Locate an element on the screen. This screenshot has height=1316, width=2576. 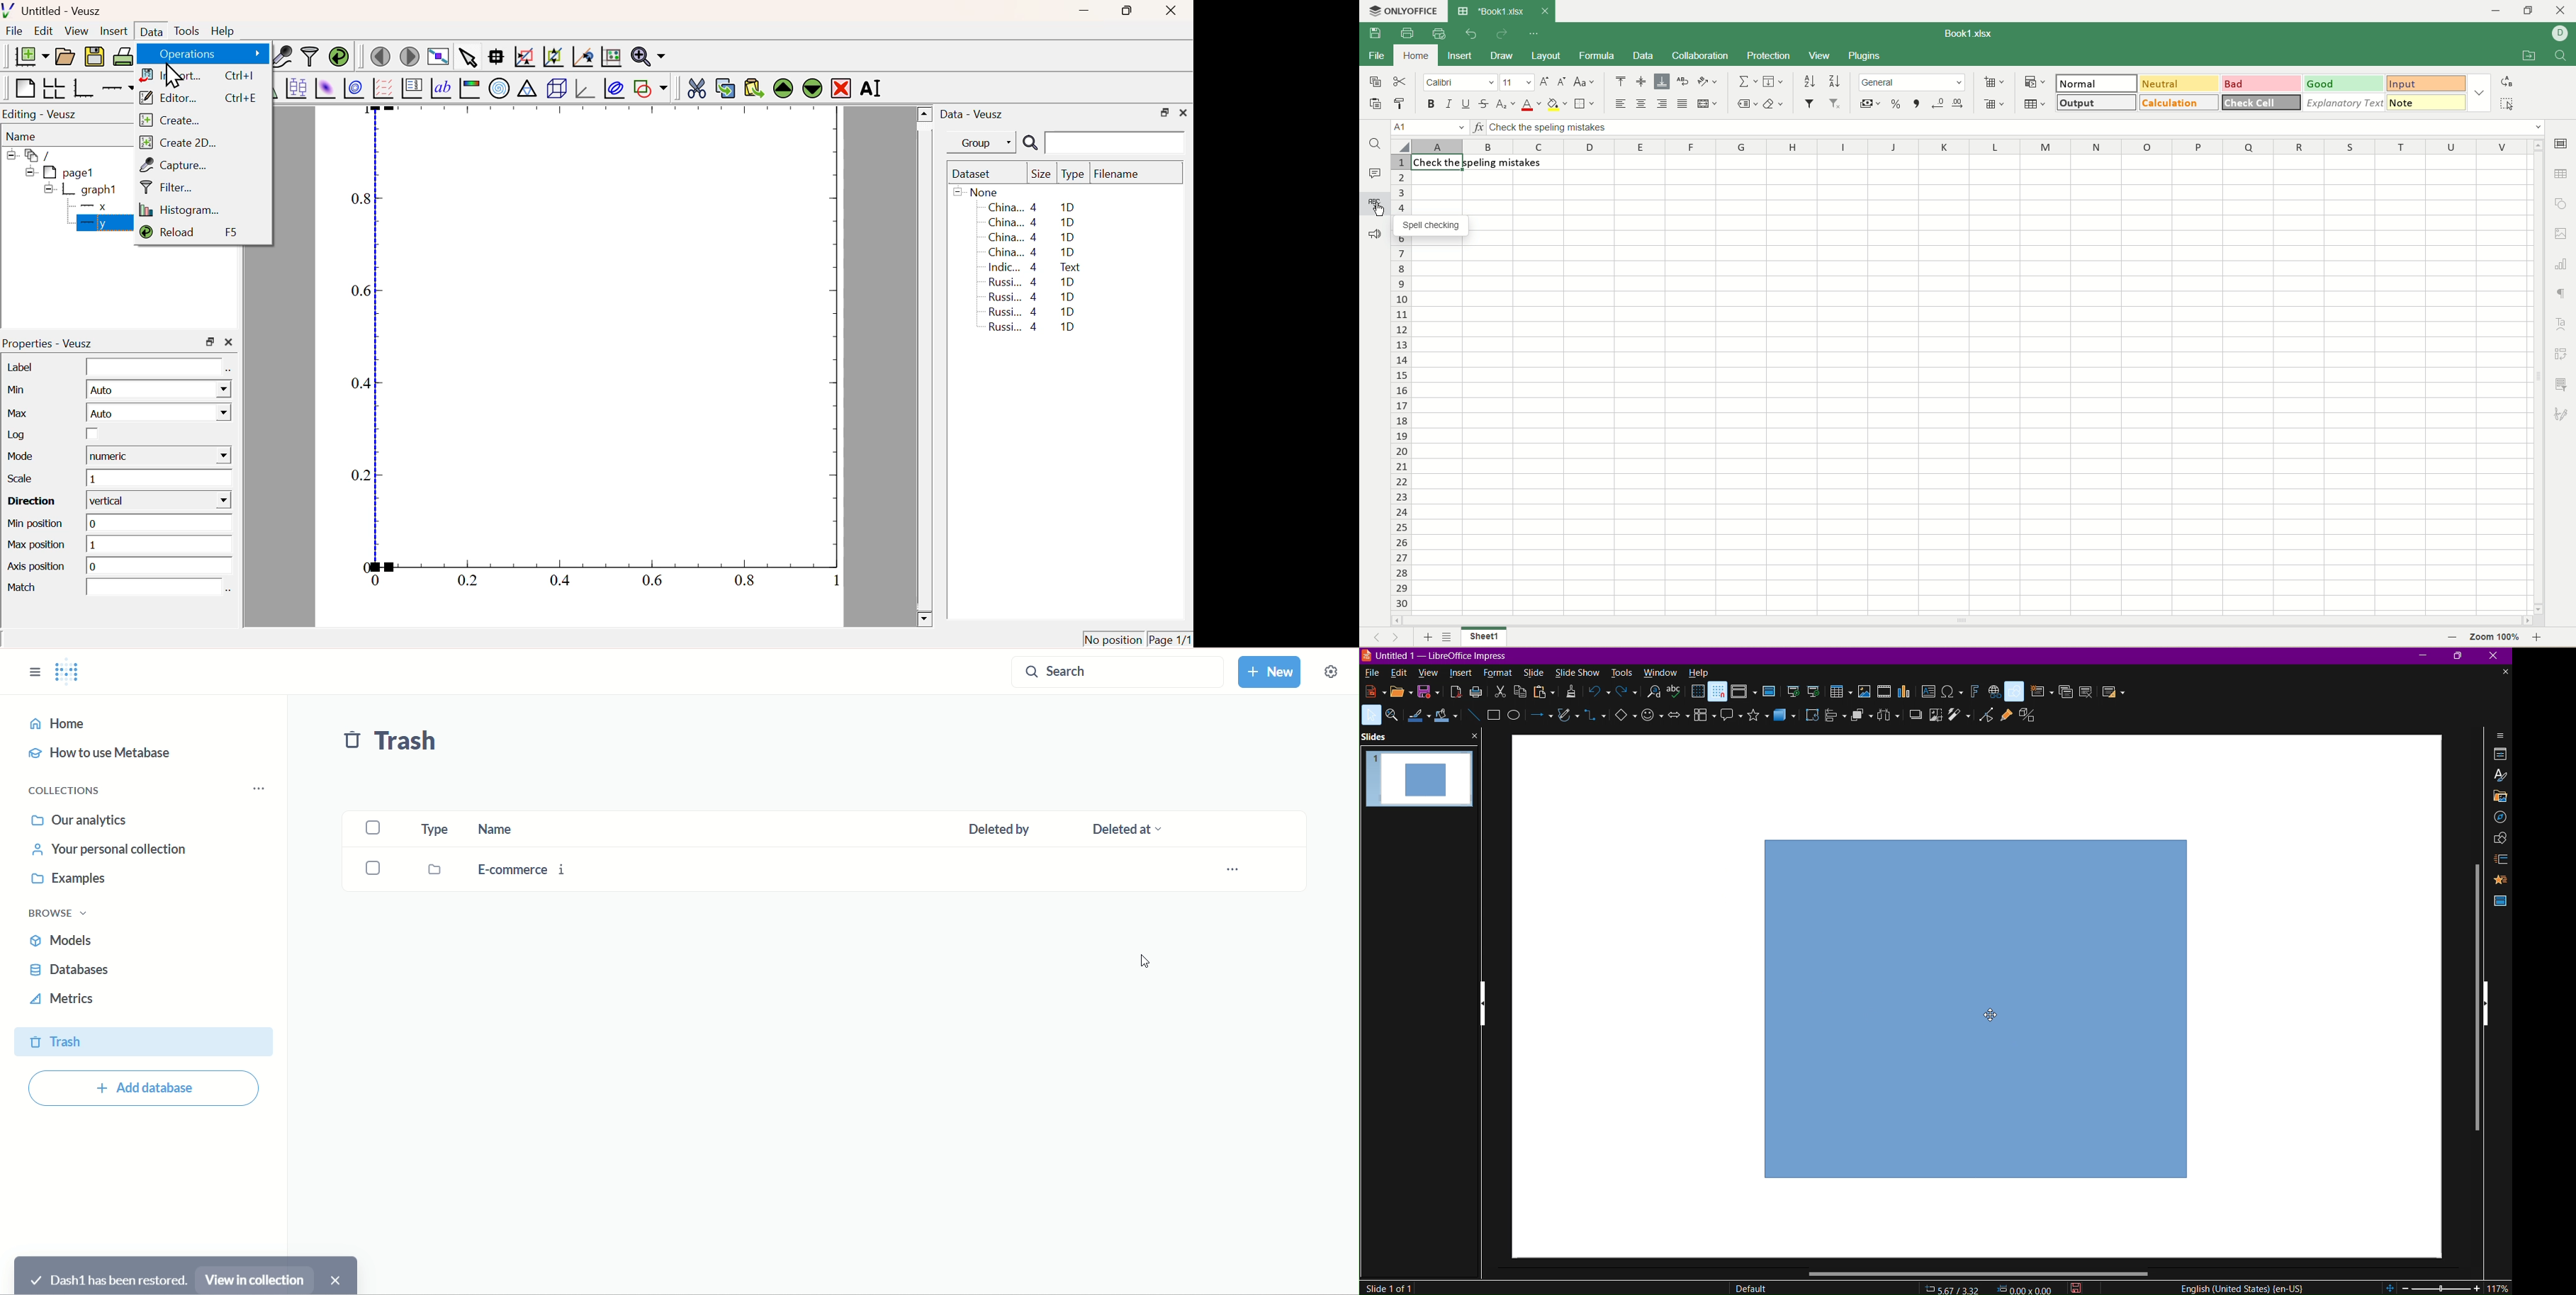
Scrollbar is located at coordinates (1980, 1273).